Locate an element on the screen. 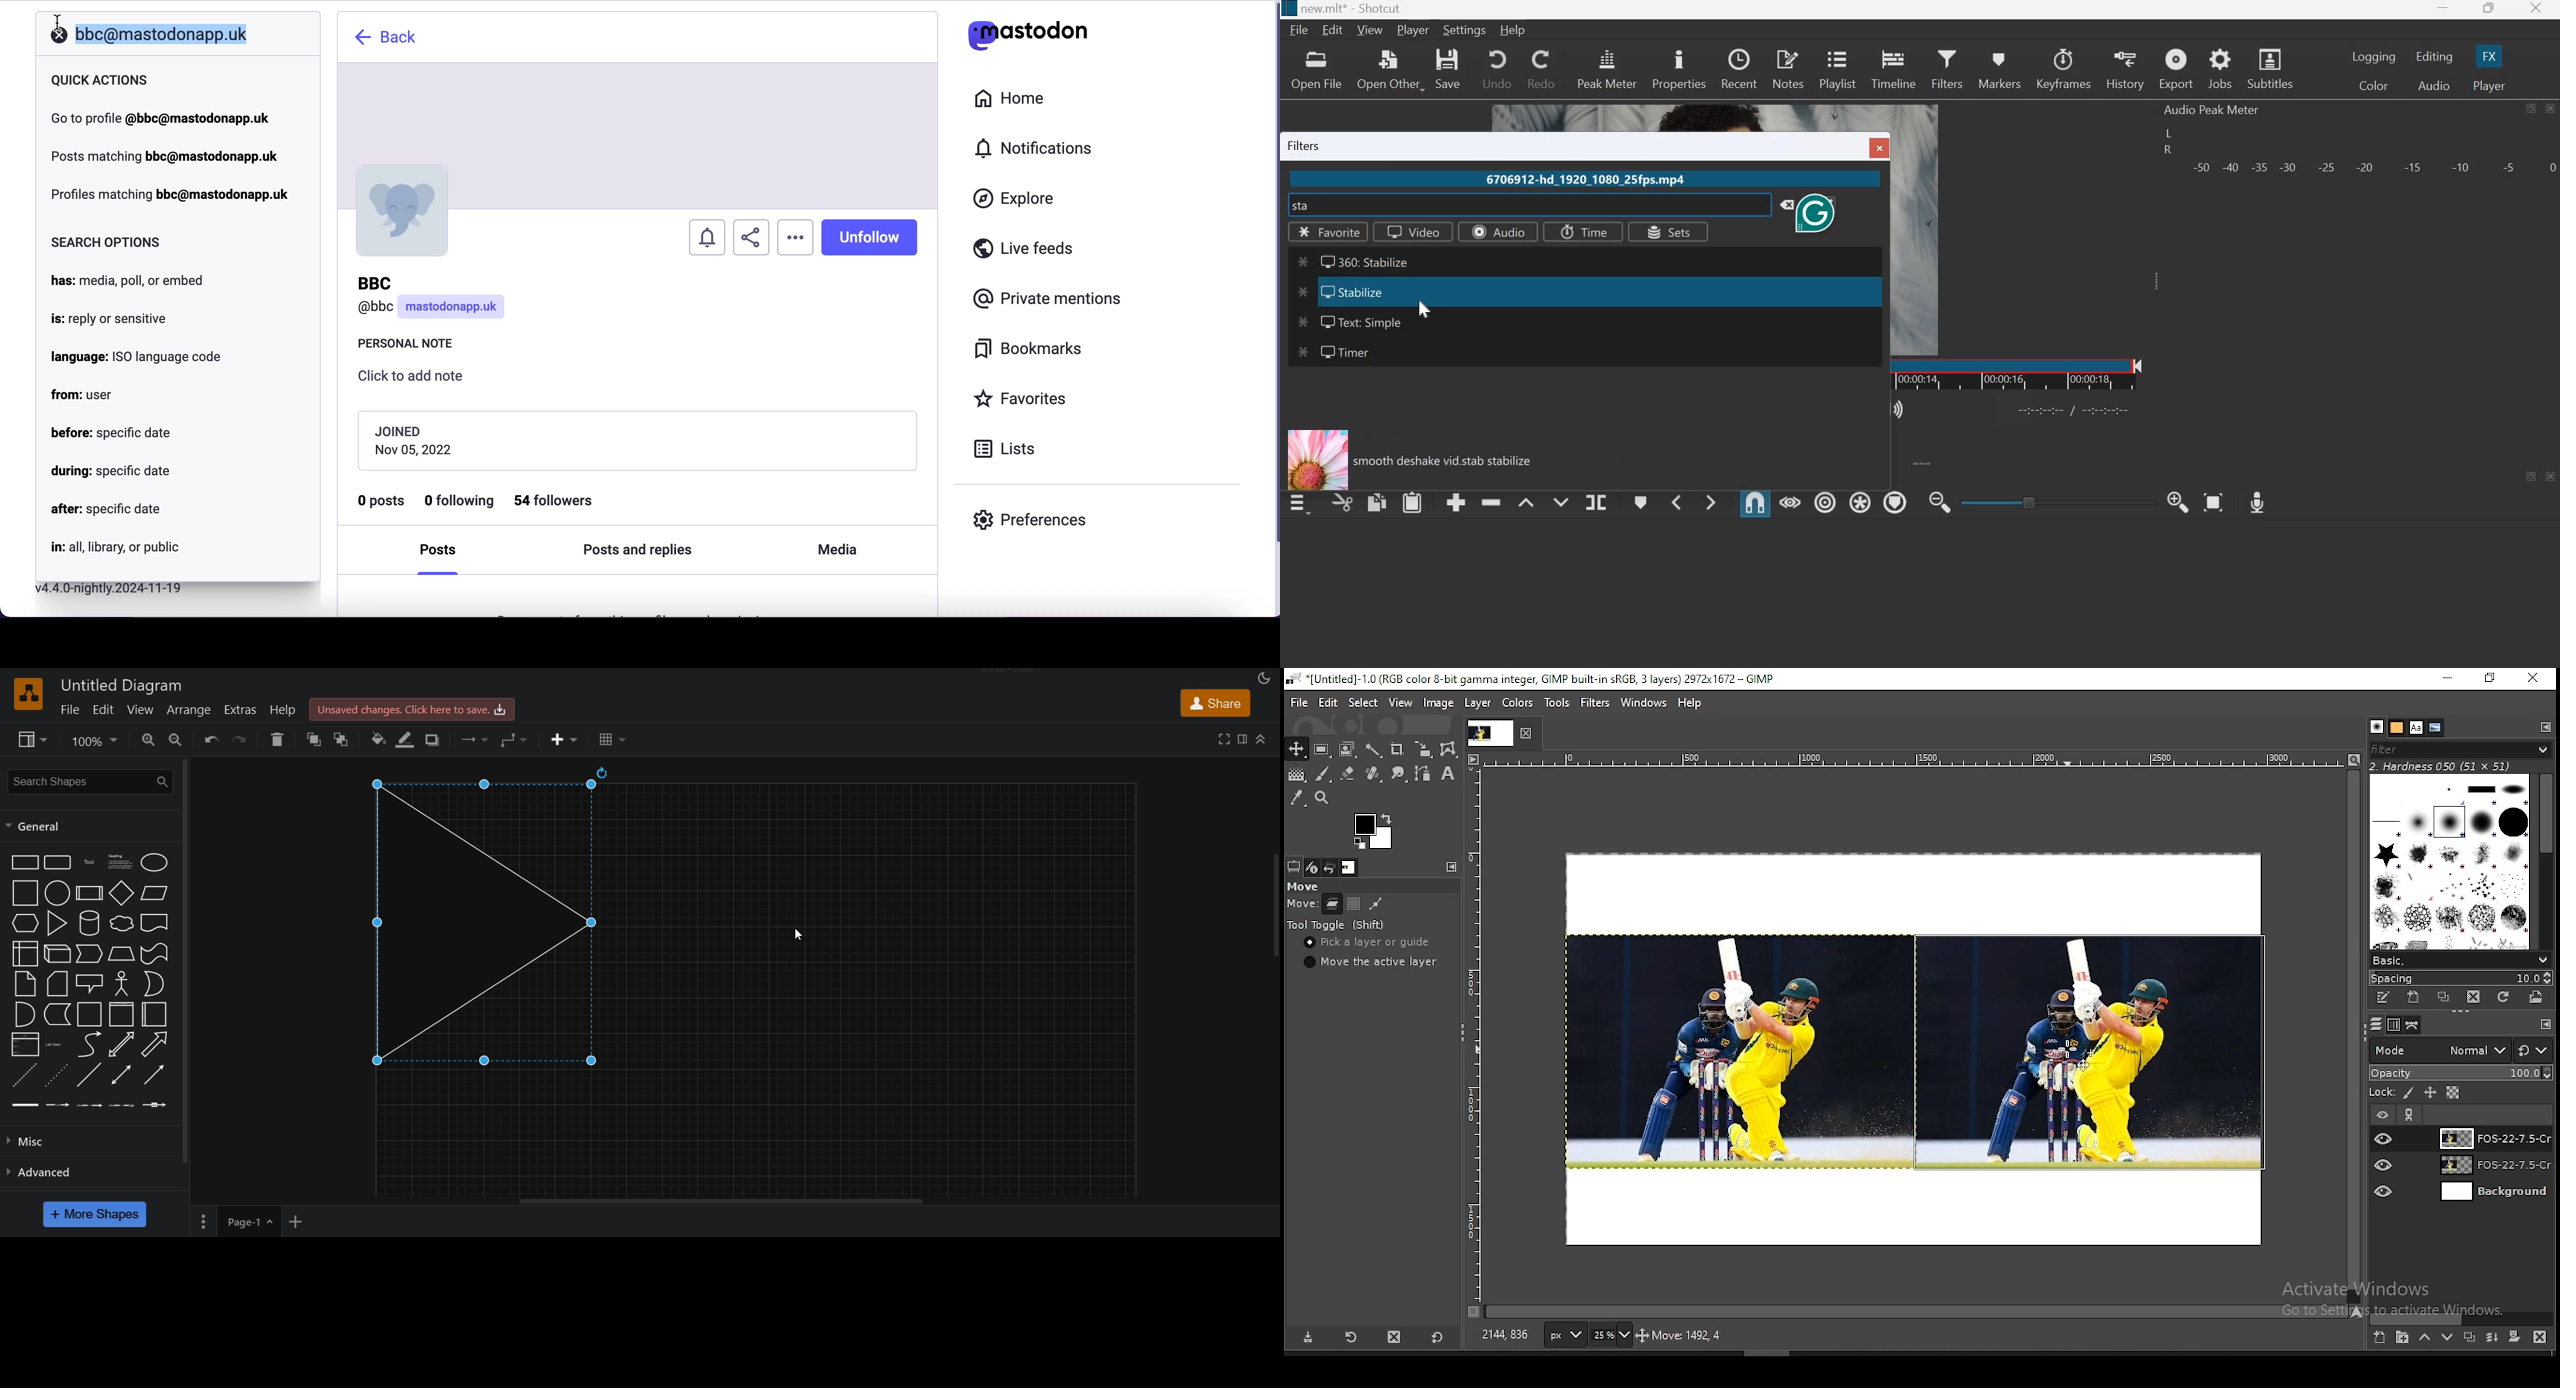 The image size is (2576, 1400). text tool is located at coordinates (1446, 775).